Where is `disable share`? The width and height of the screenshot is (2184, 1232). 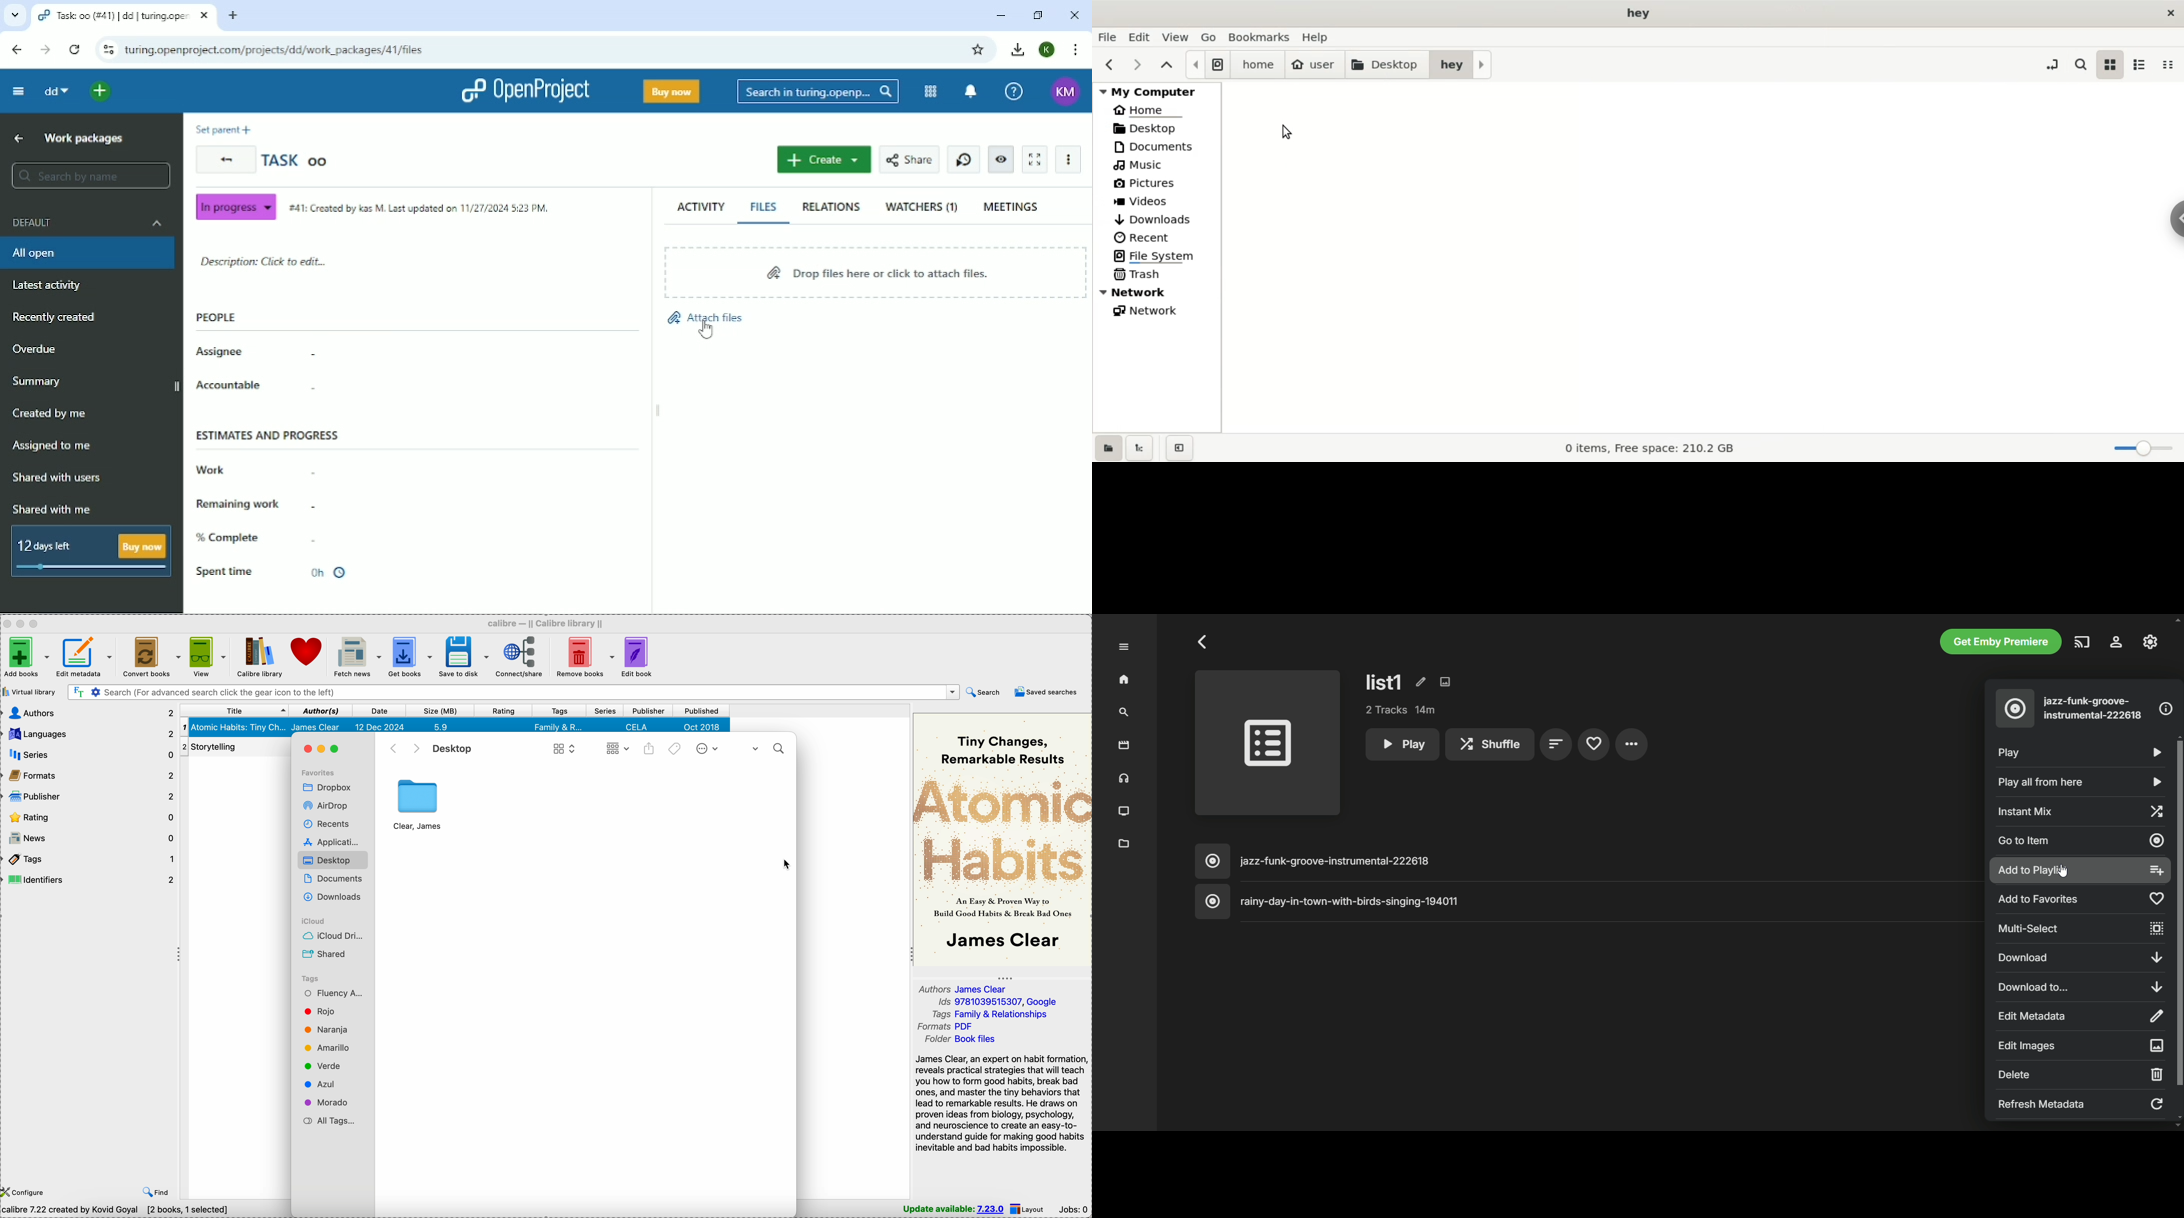
disable share is located at coordinates (650, 749).